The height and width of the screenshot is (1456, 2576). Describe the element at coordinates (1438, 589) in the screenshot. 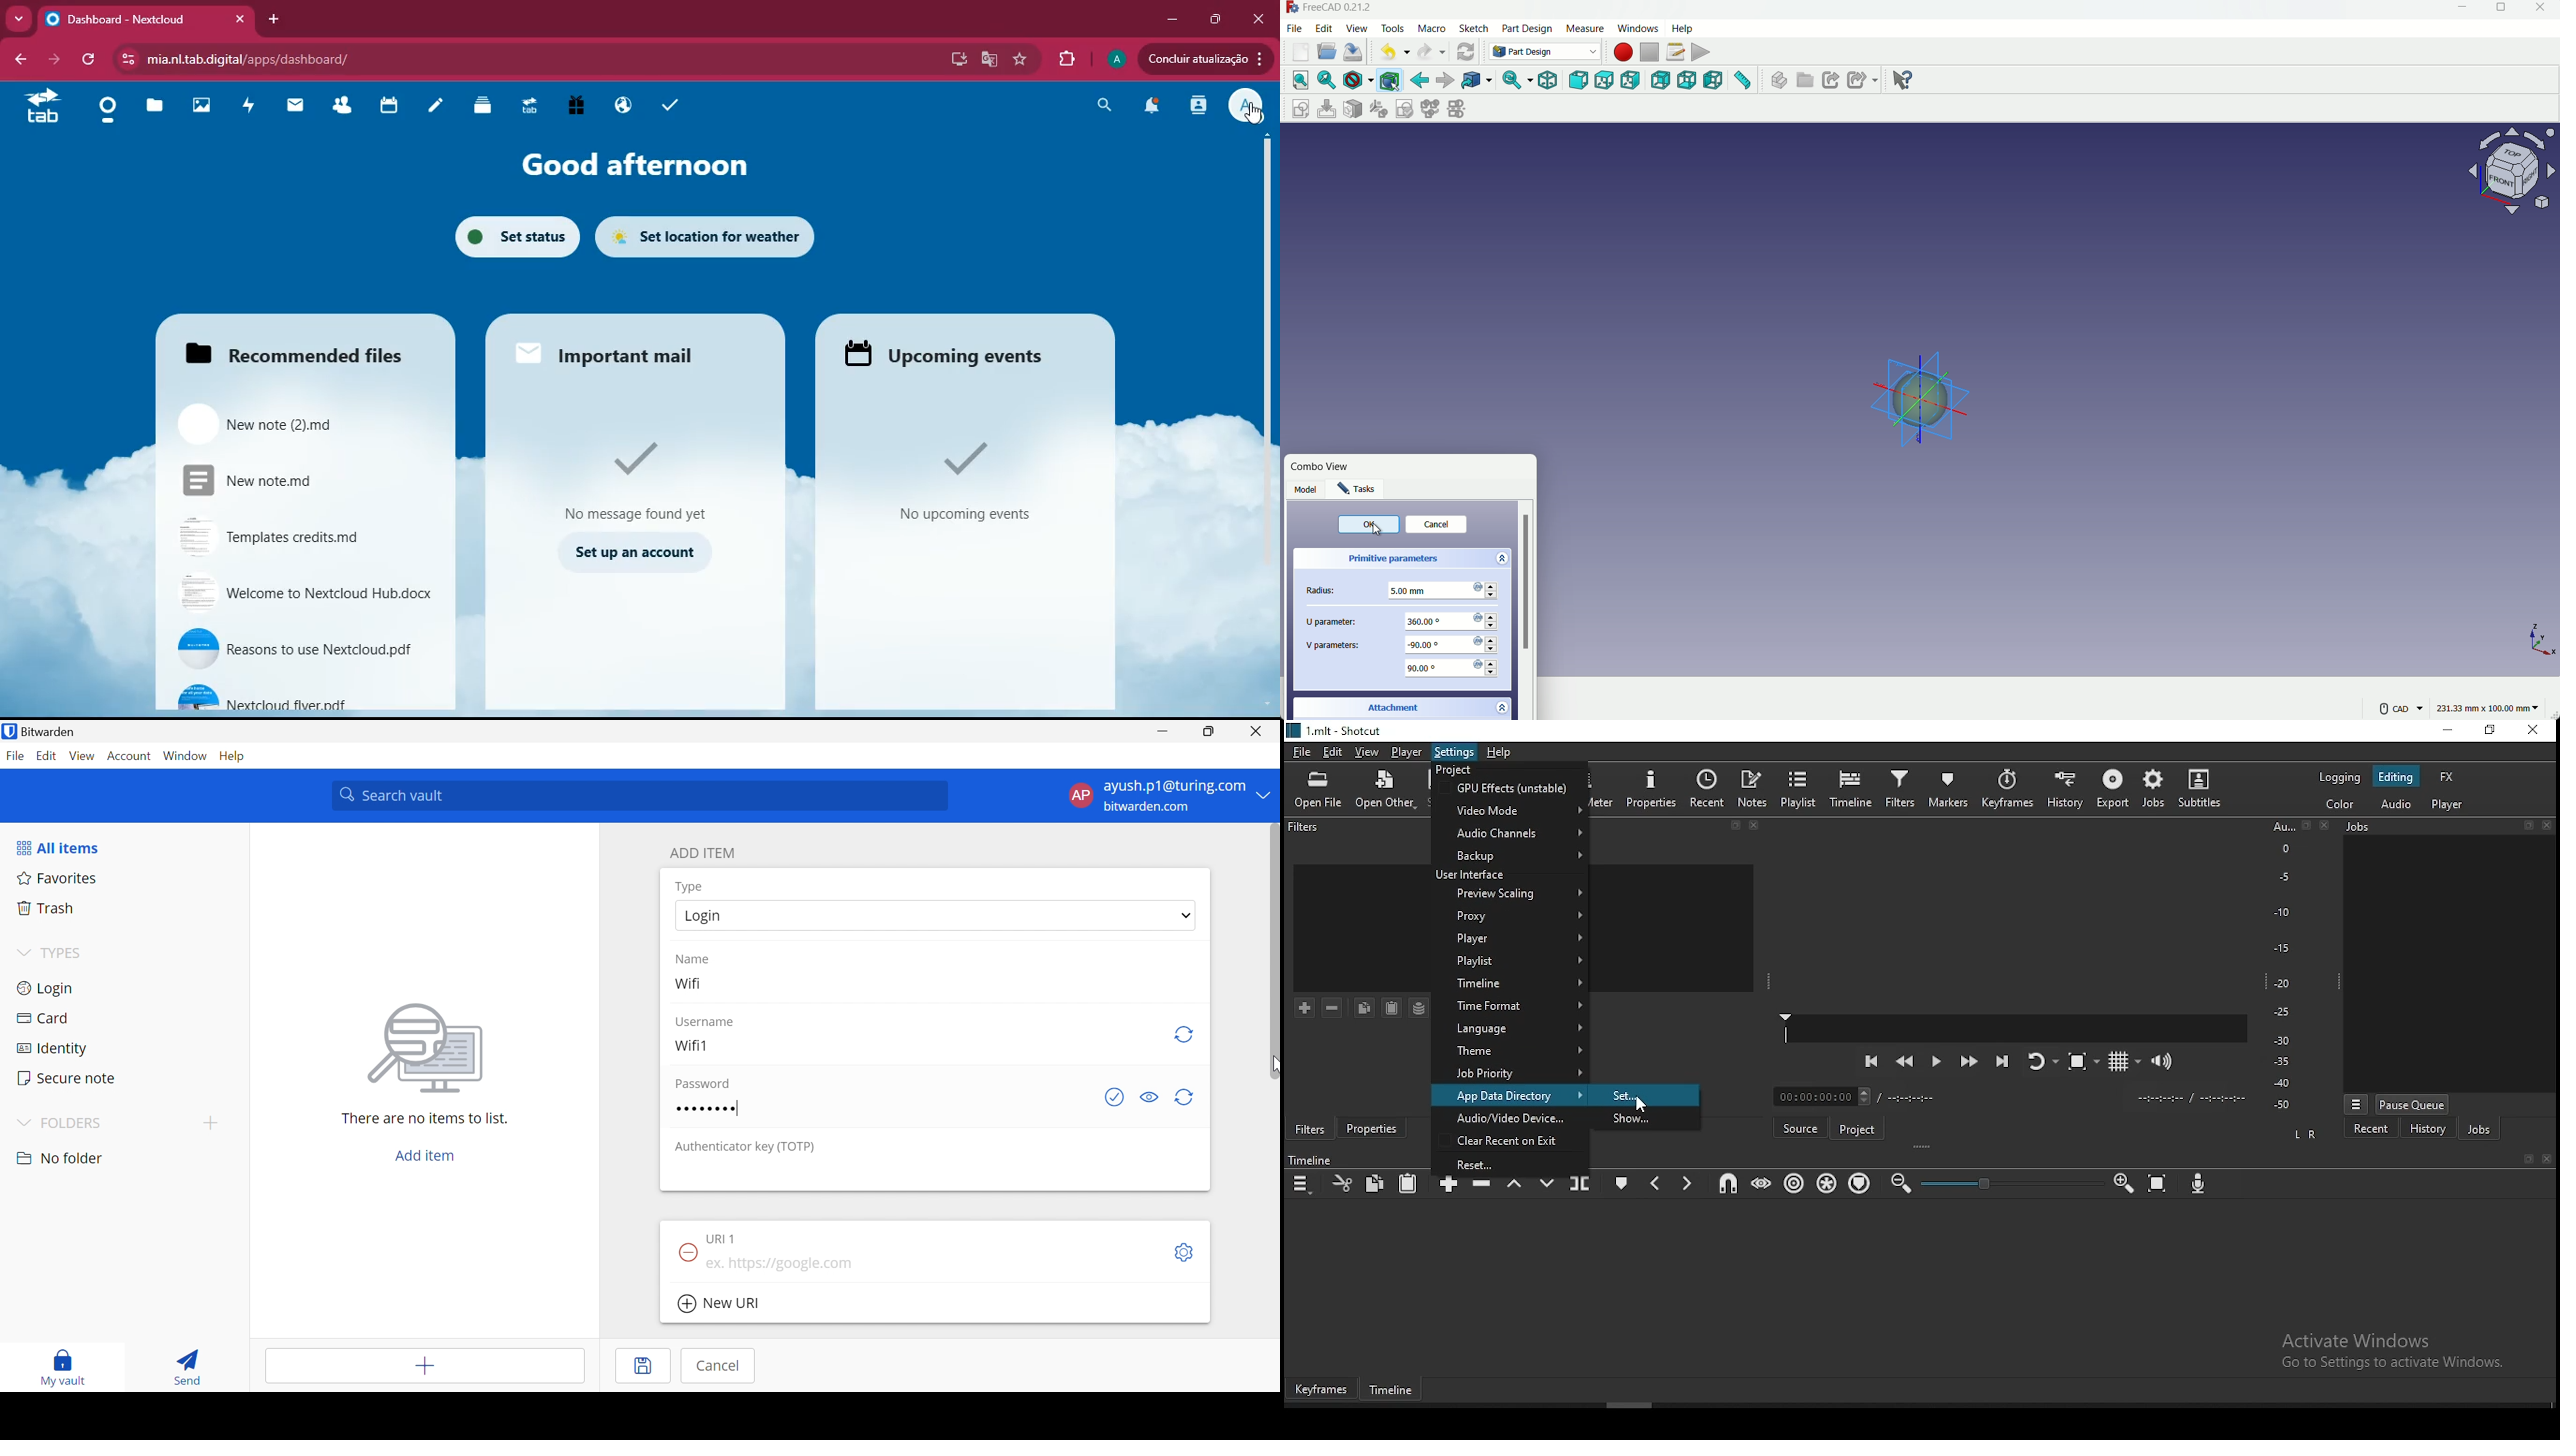

I see `radius` at that location.